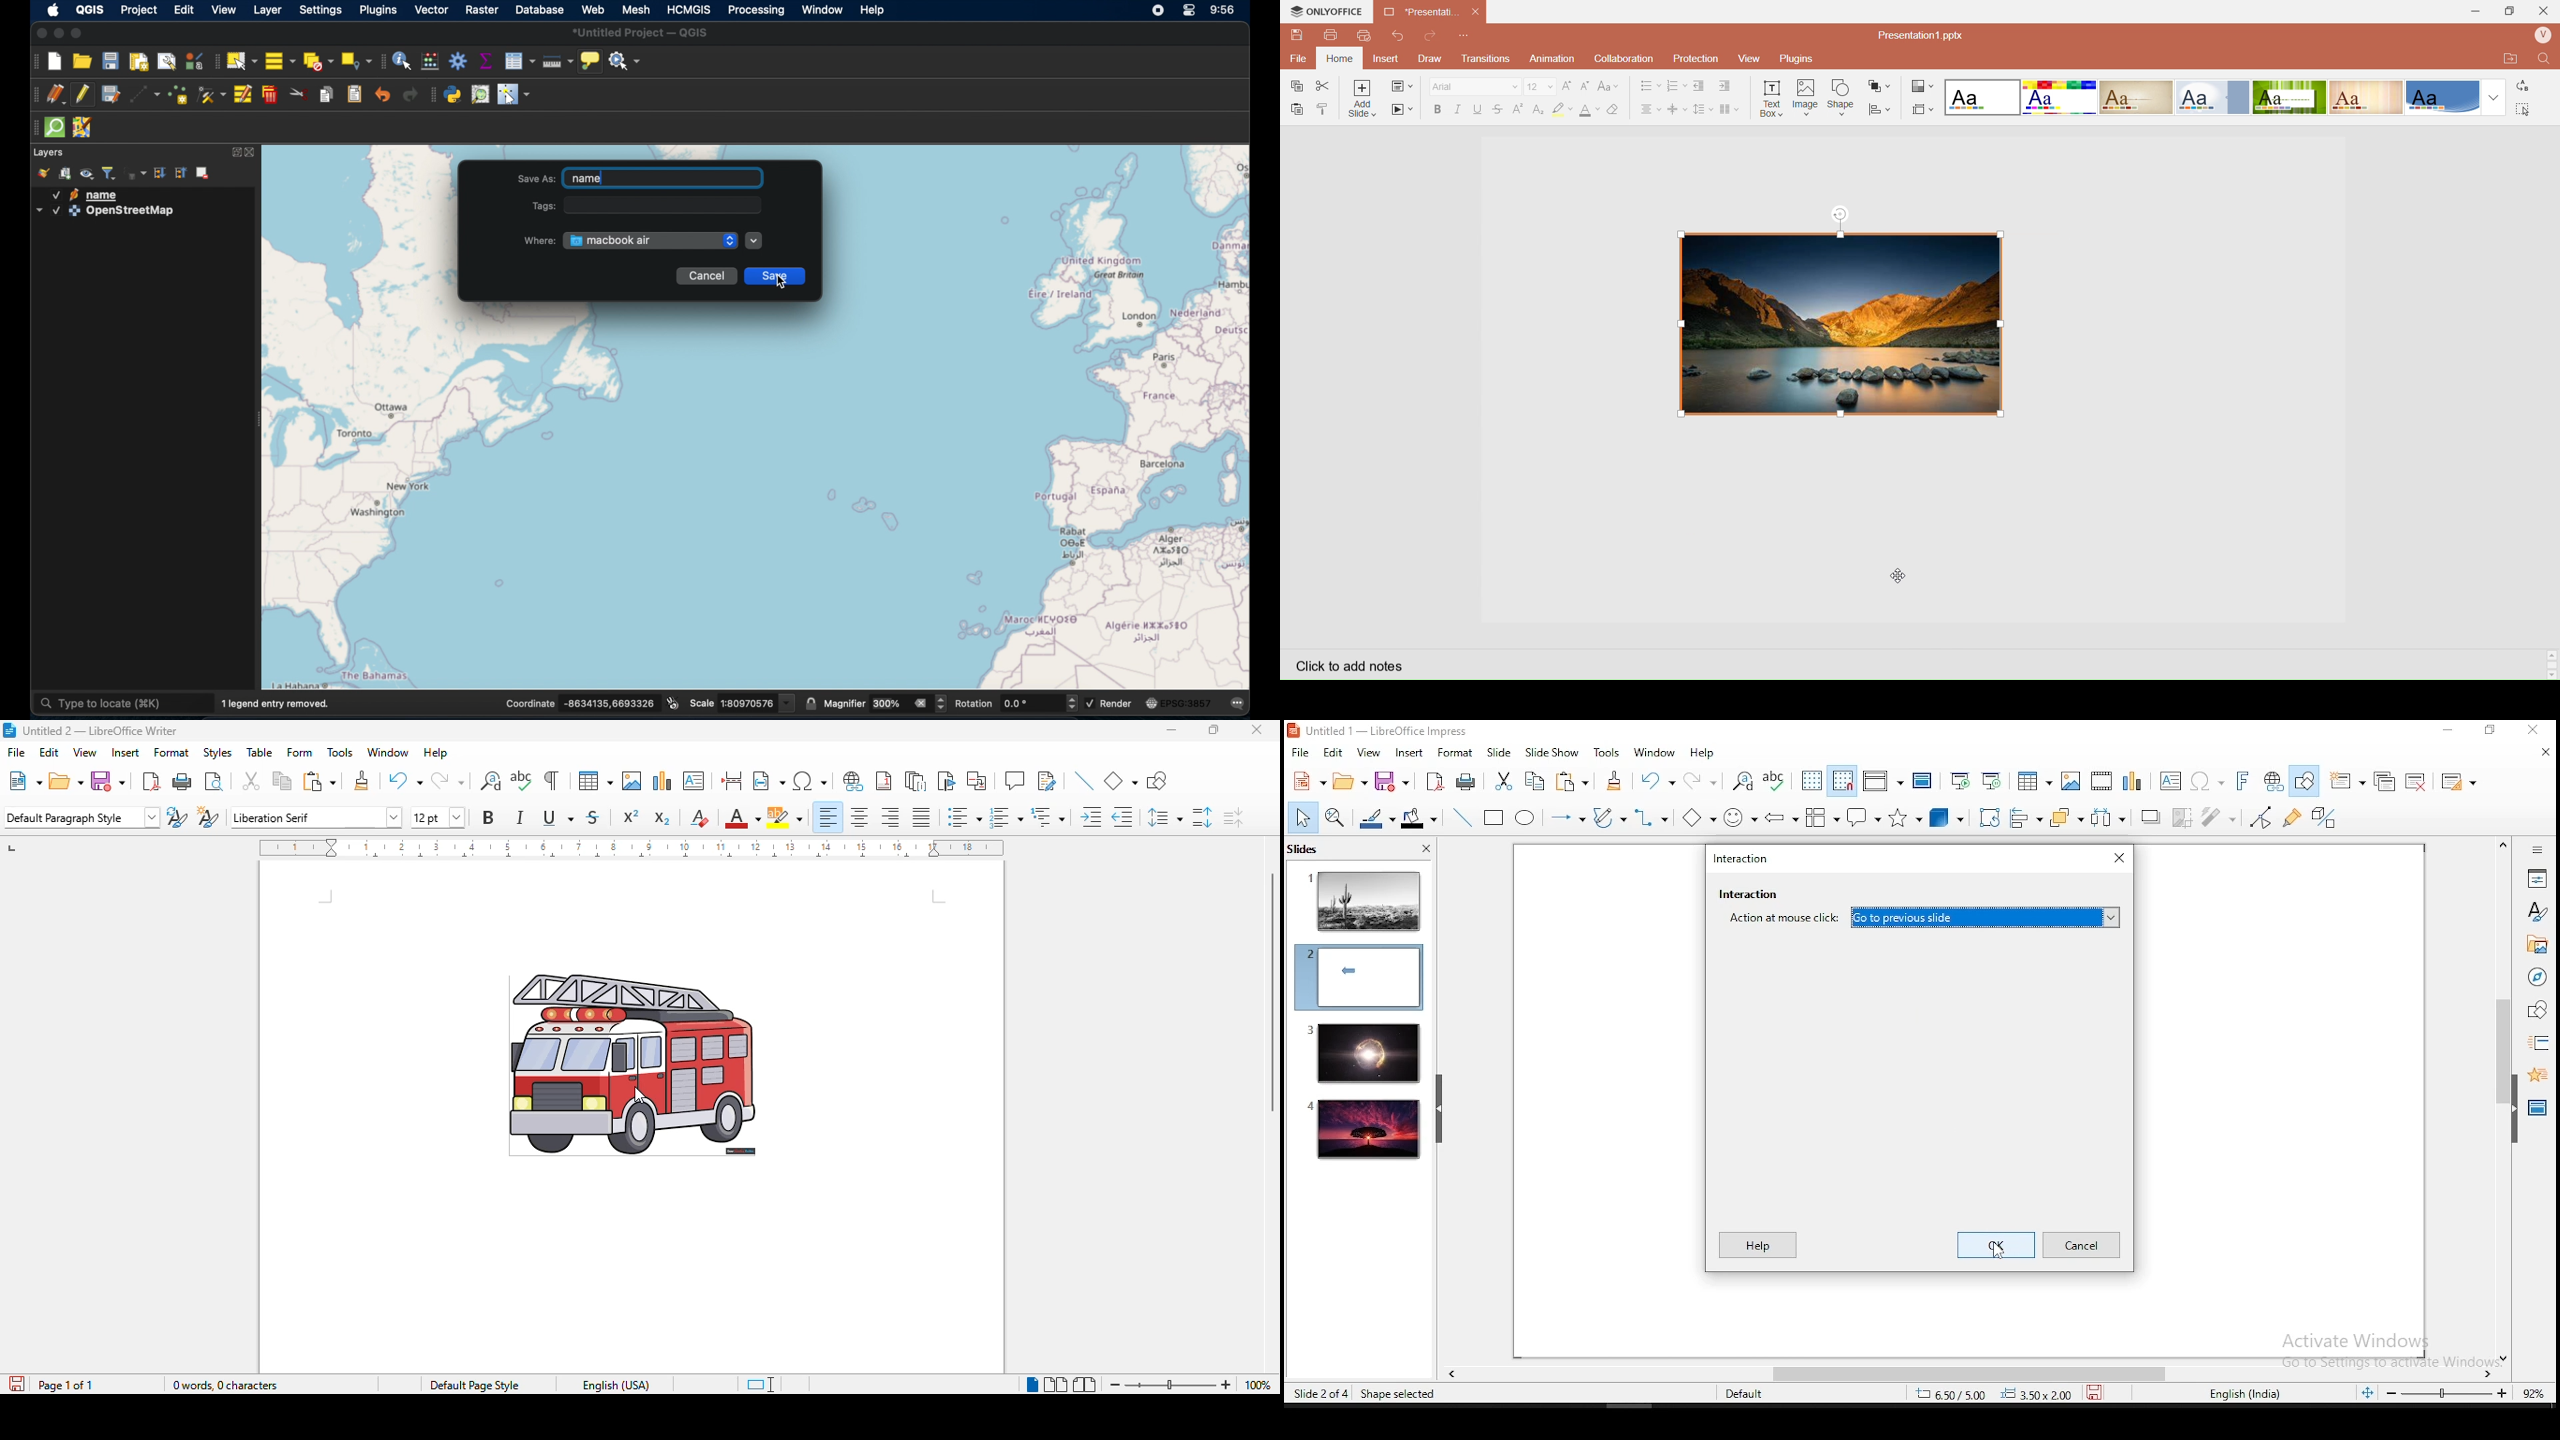  Describe the element at coordinates (9, 730) in the screenshot. I see `logo` at that location.